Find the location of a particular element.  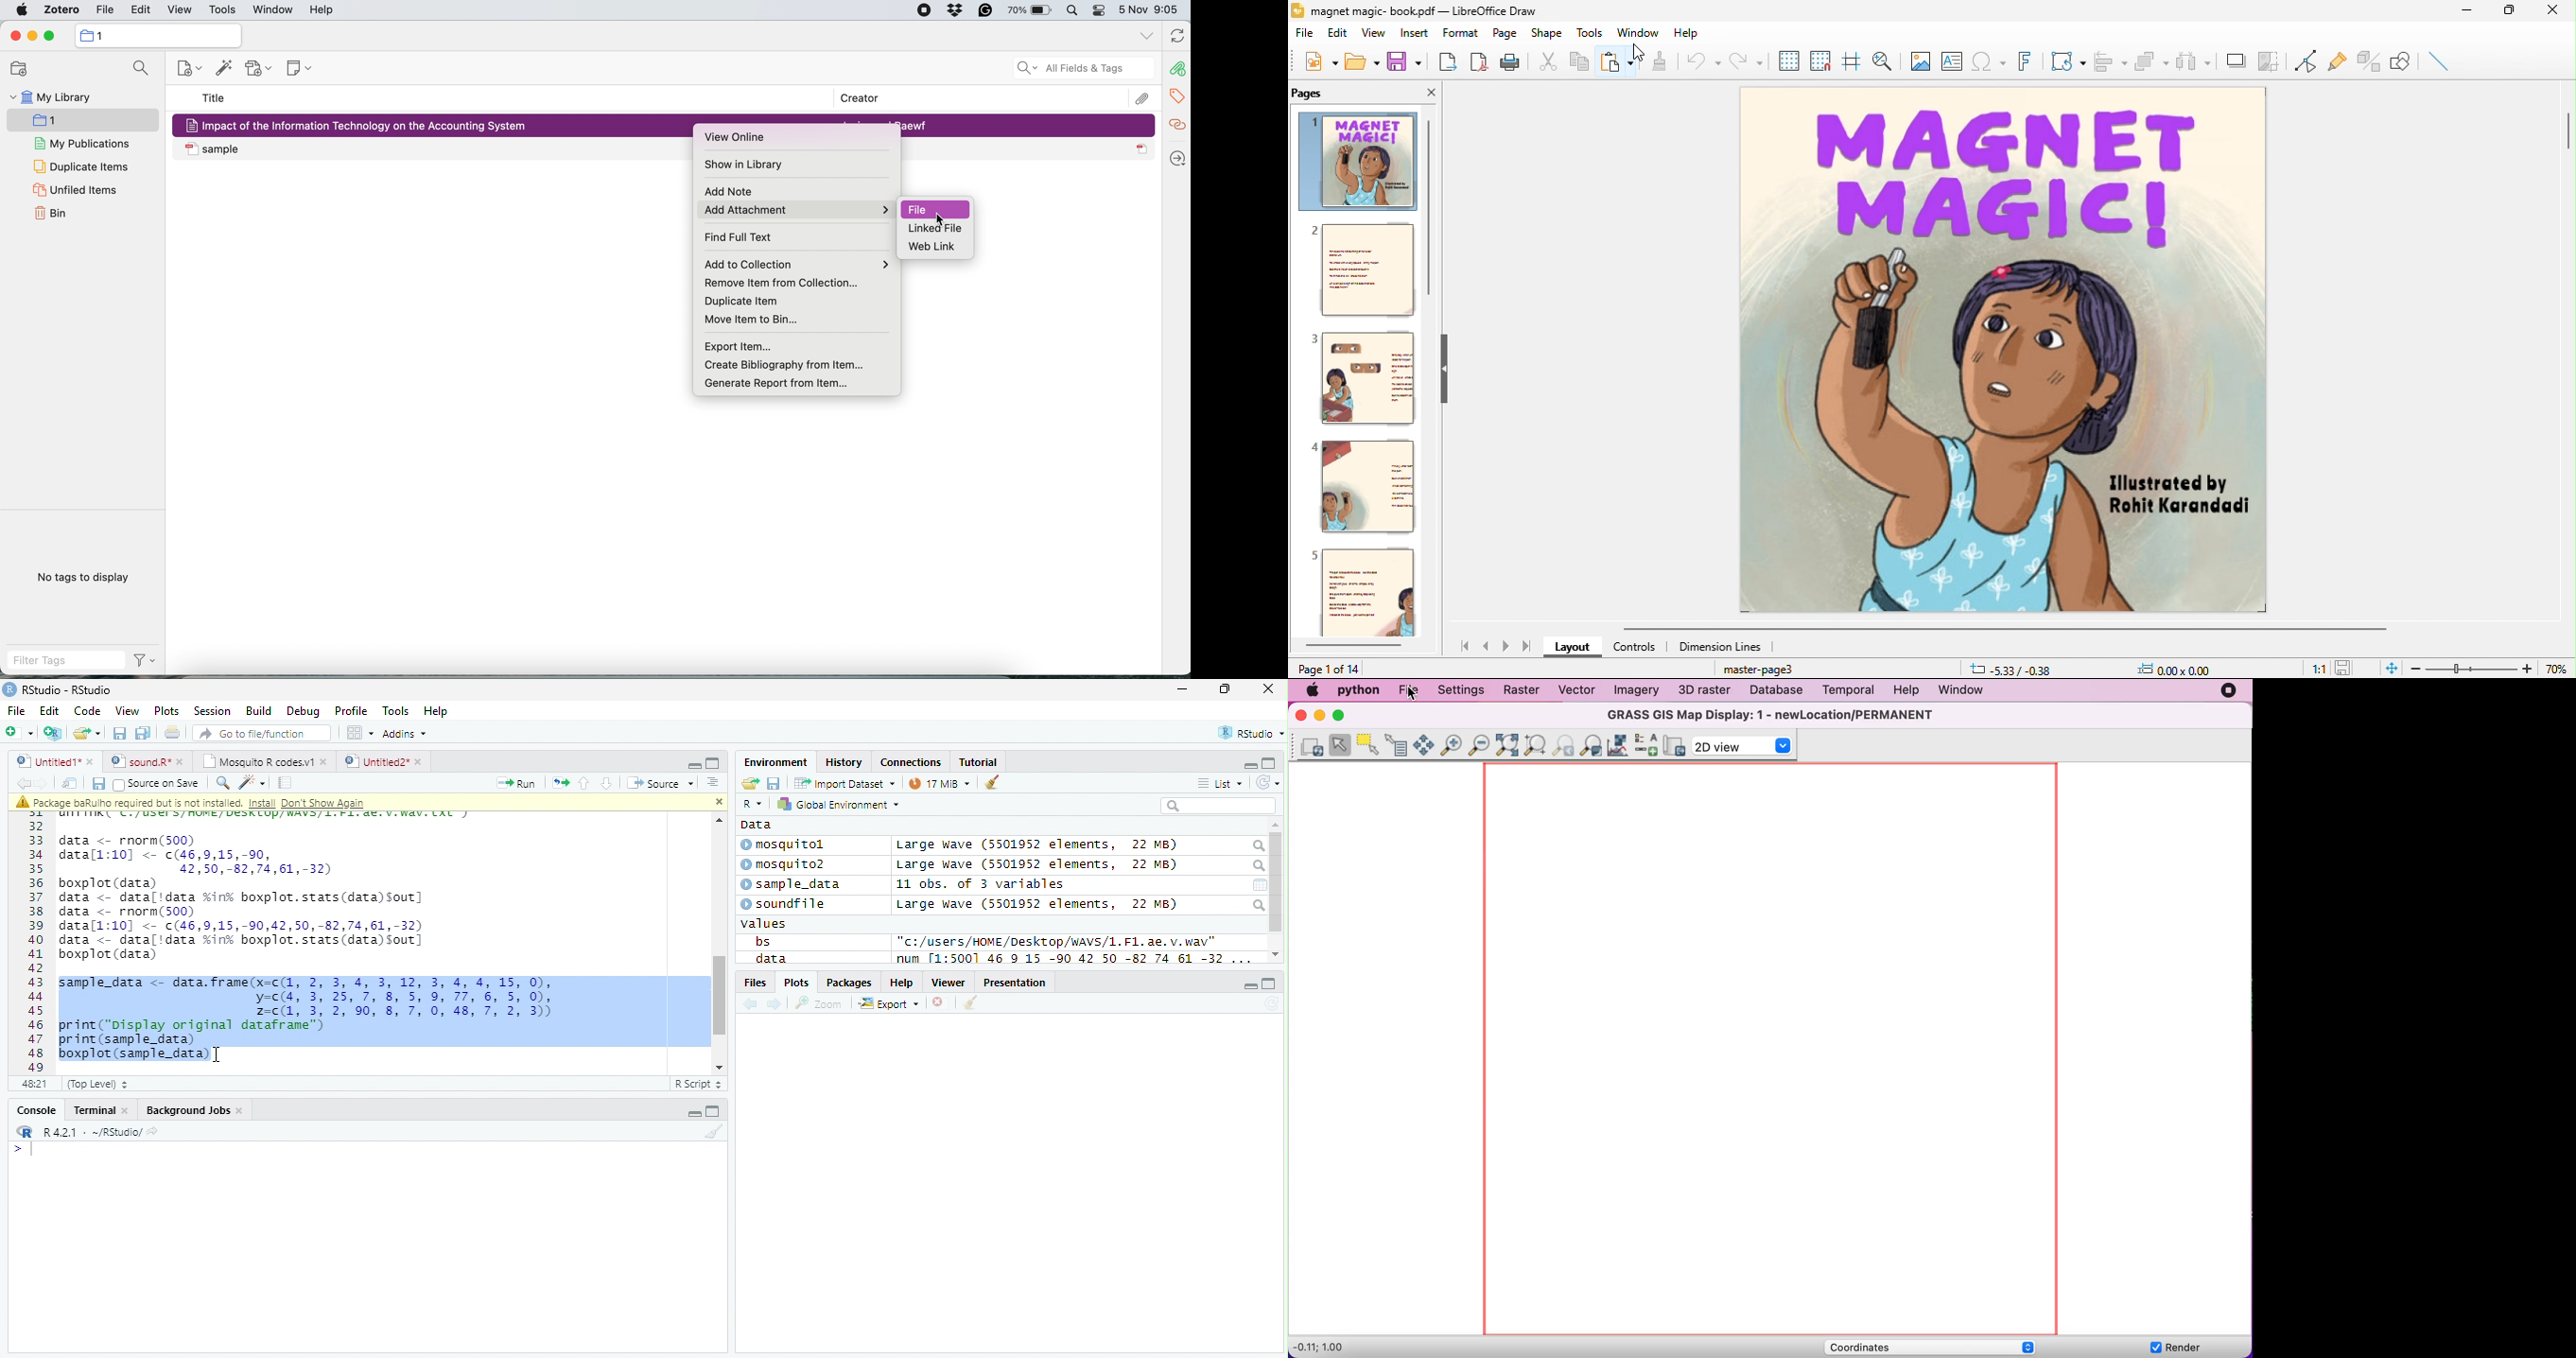

sample_data is located at coordinates (792, 885).